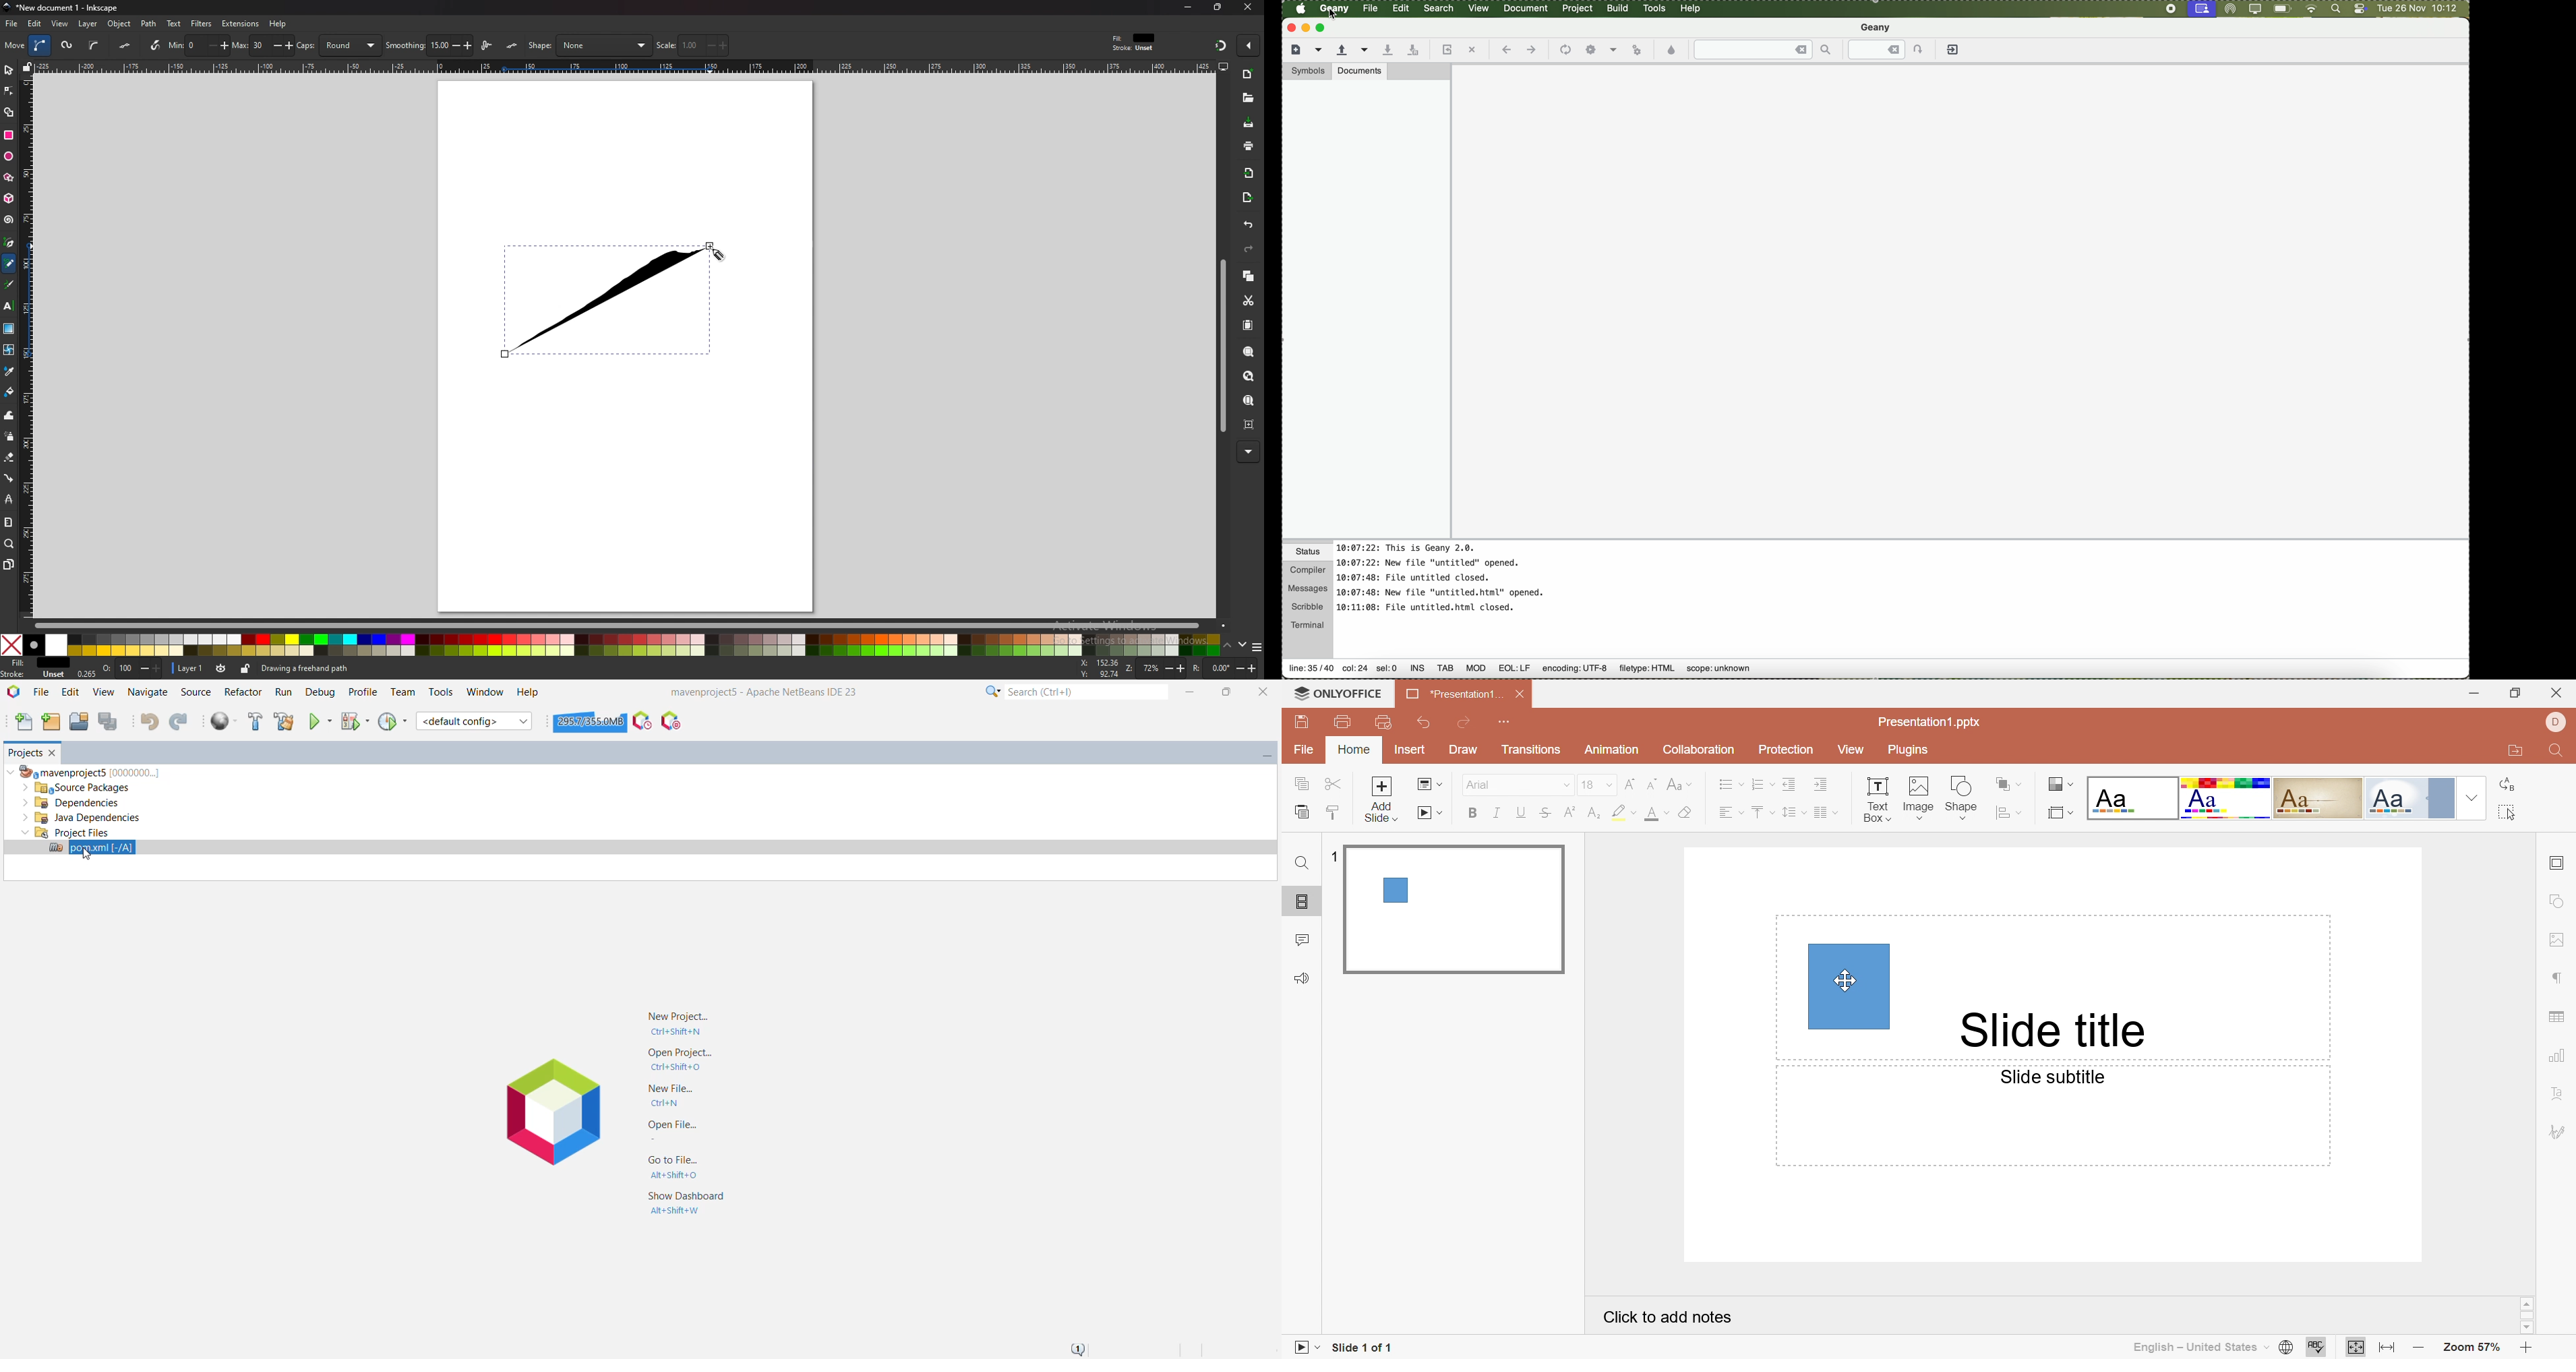 The image size is (2576, 1372). Describe the element at coordinates (1855, 752) in the screenshot. I see `View` at that location.